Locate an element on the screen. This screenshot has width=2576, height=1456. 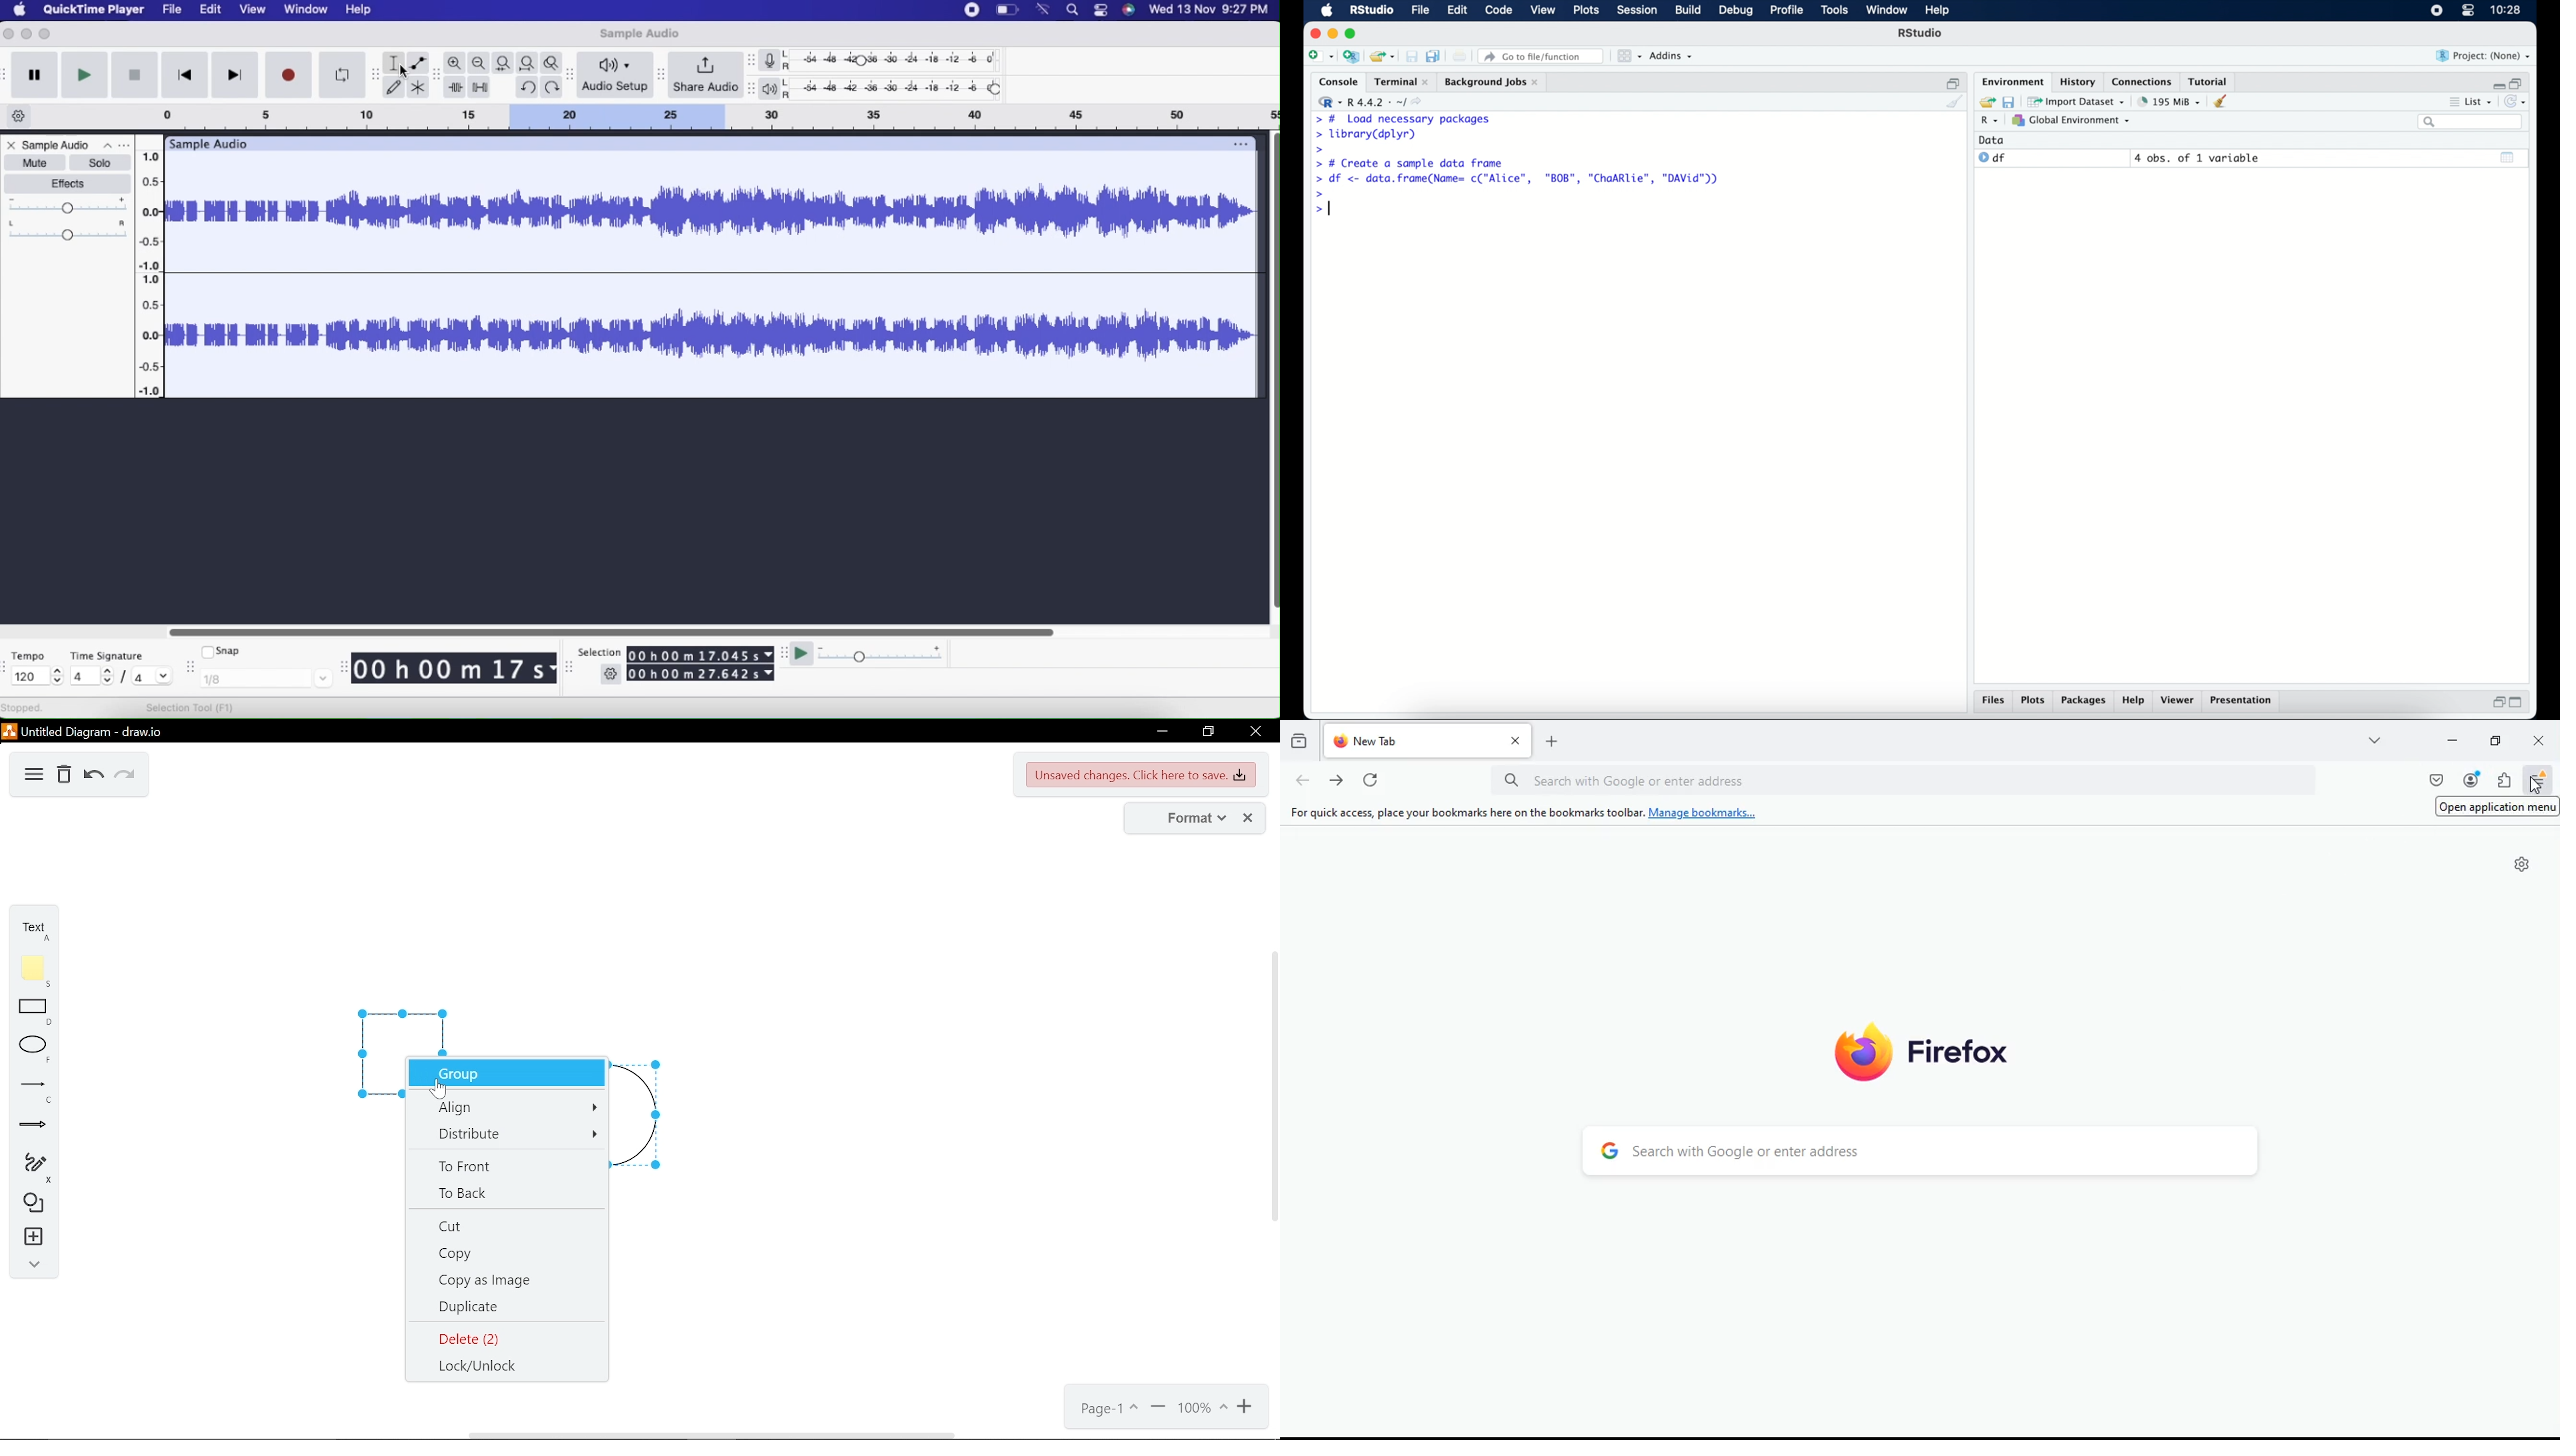
menu is located at coordinates (972, 10).